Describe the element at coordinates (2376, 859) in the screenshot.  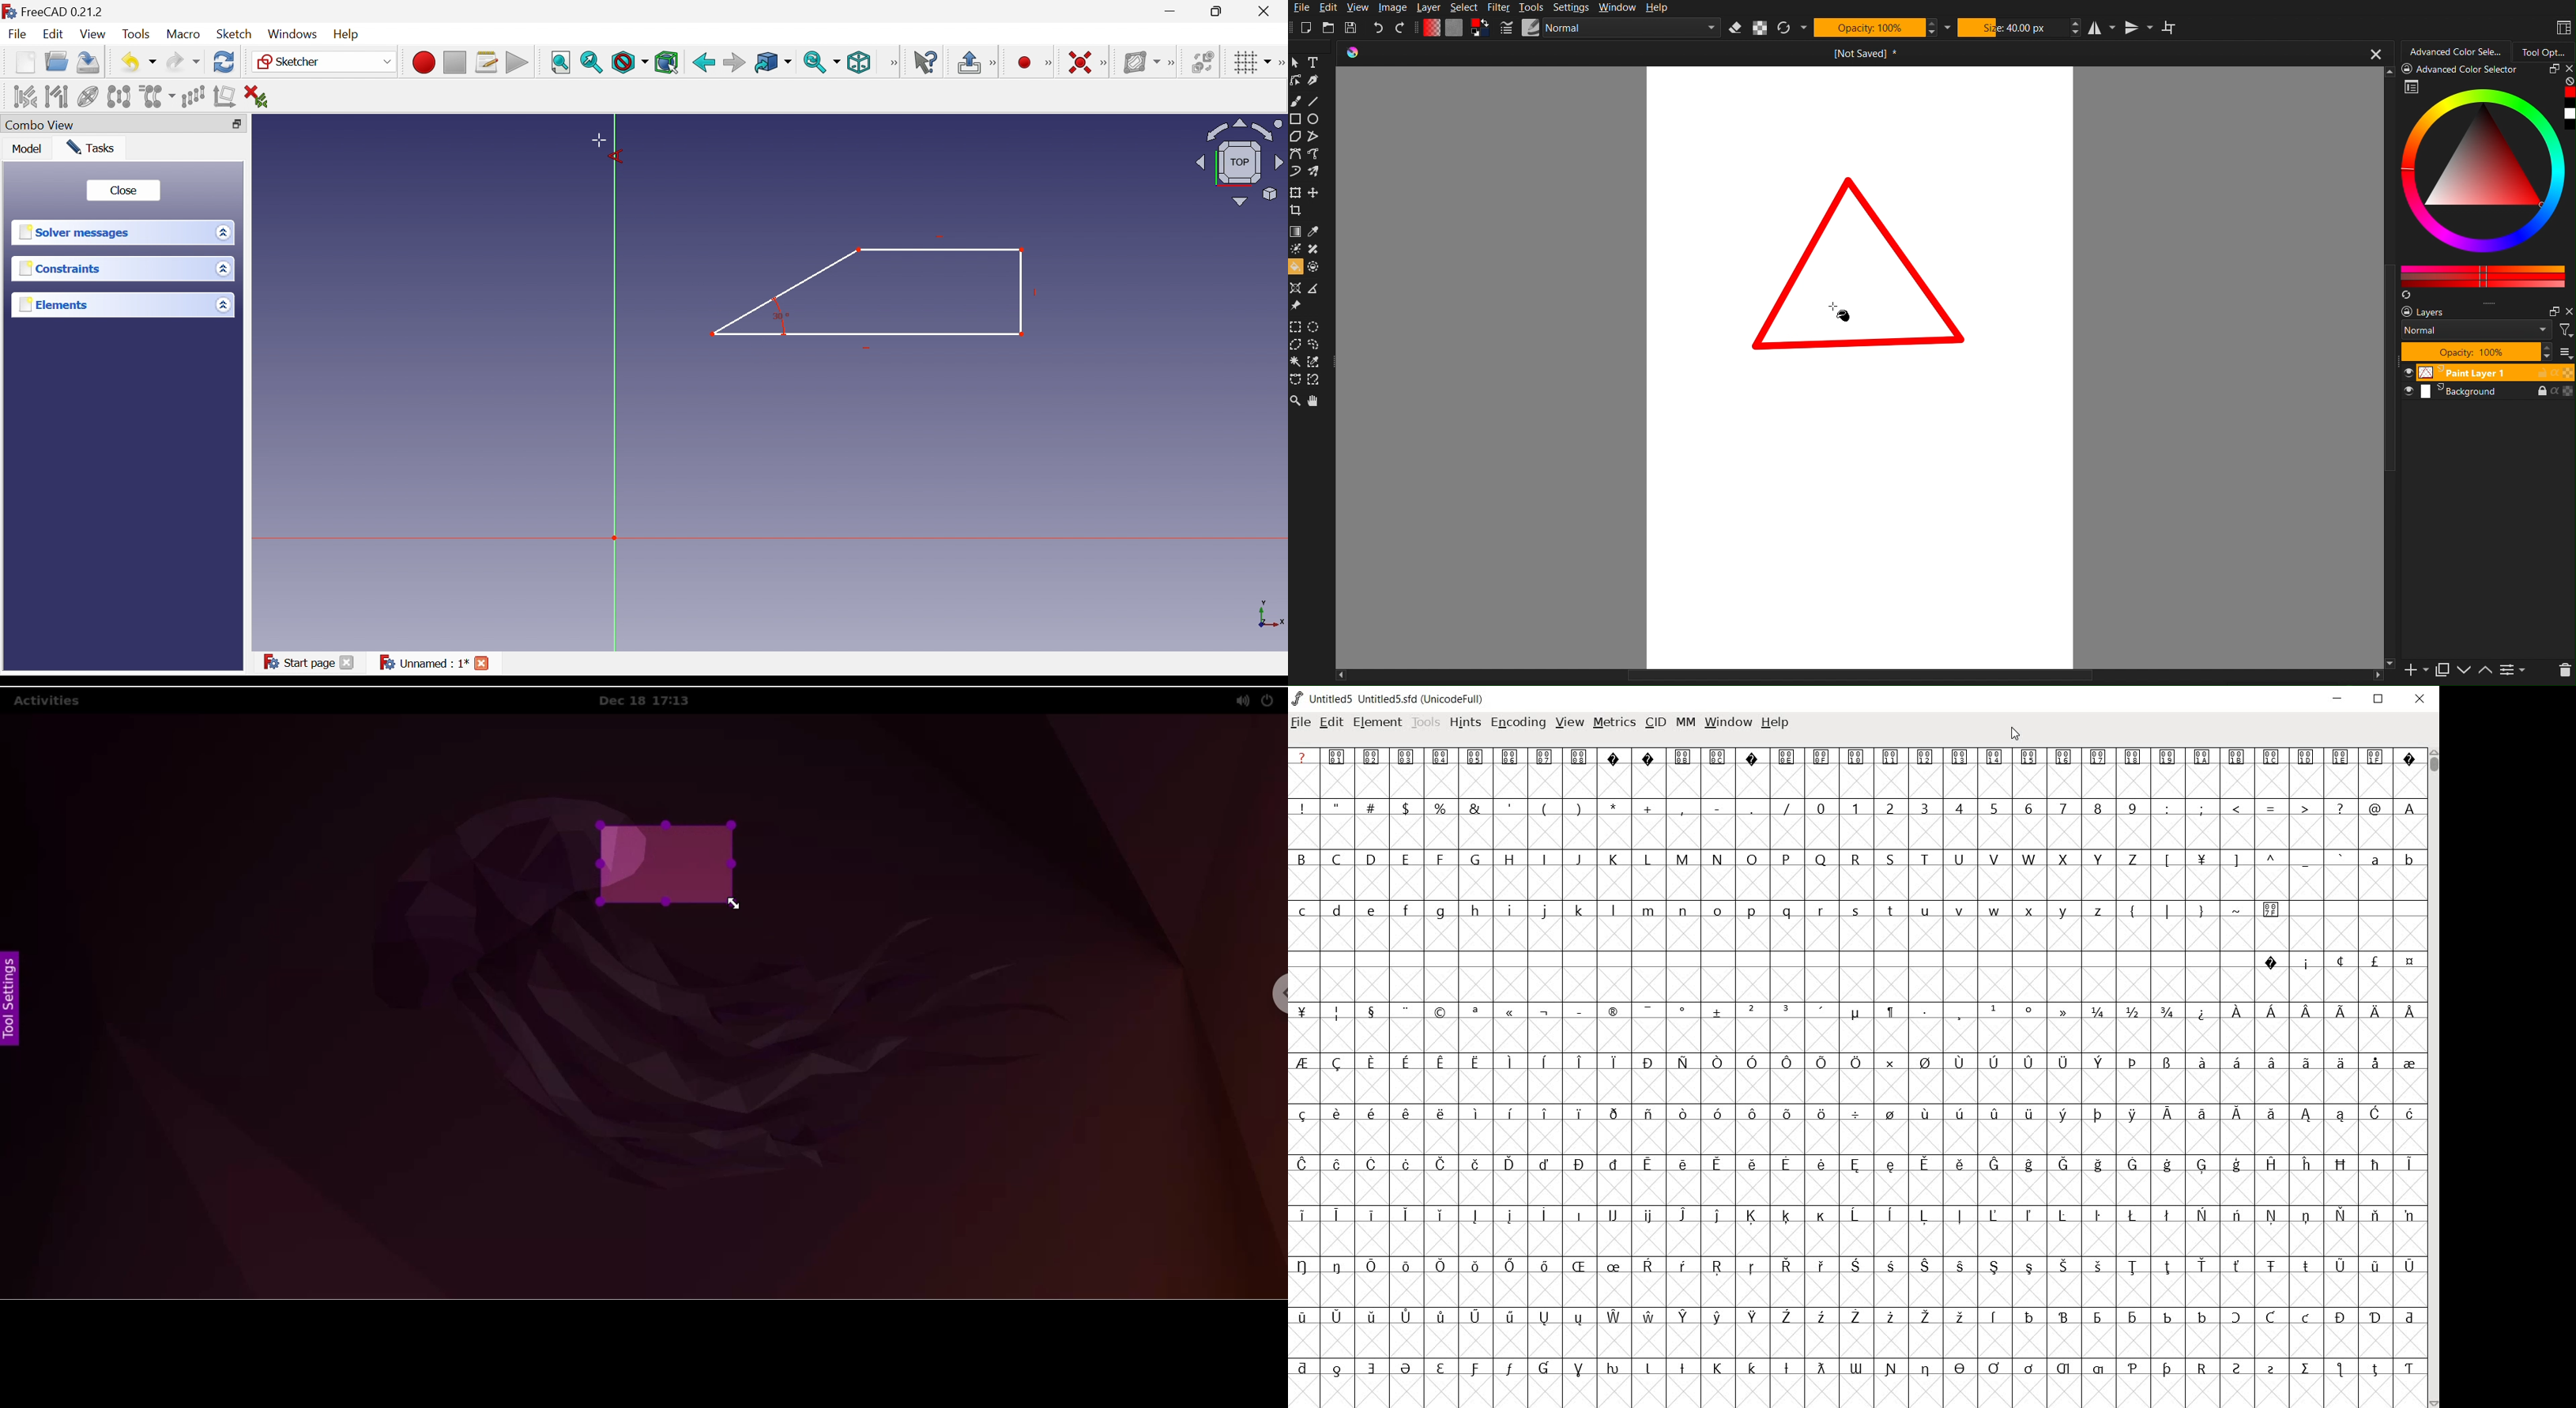
I see `a` at that location.